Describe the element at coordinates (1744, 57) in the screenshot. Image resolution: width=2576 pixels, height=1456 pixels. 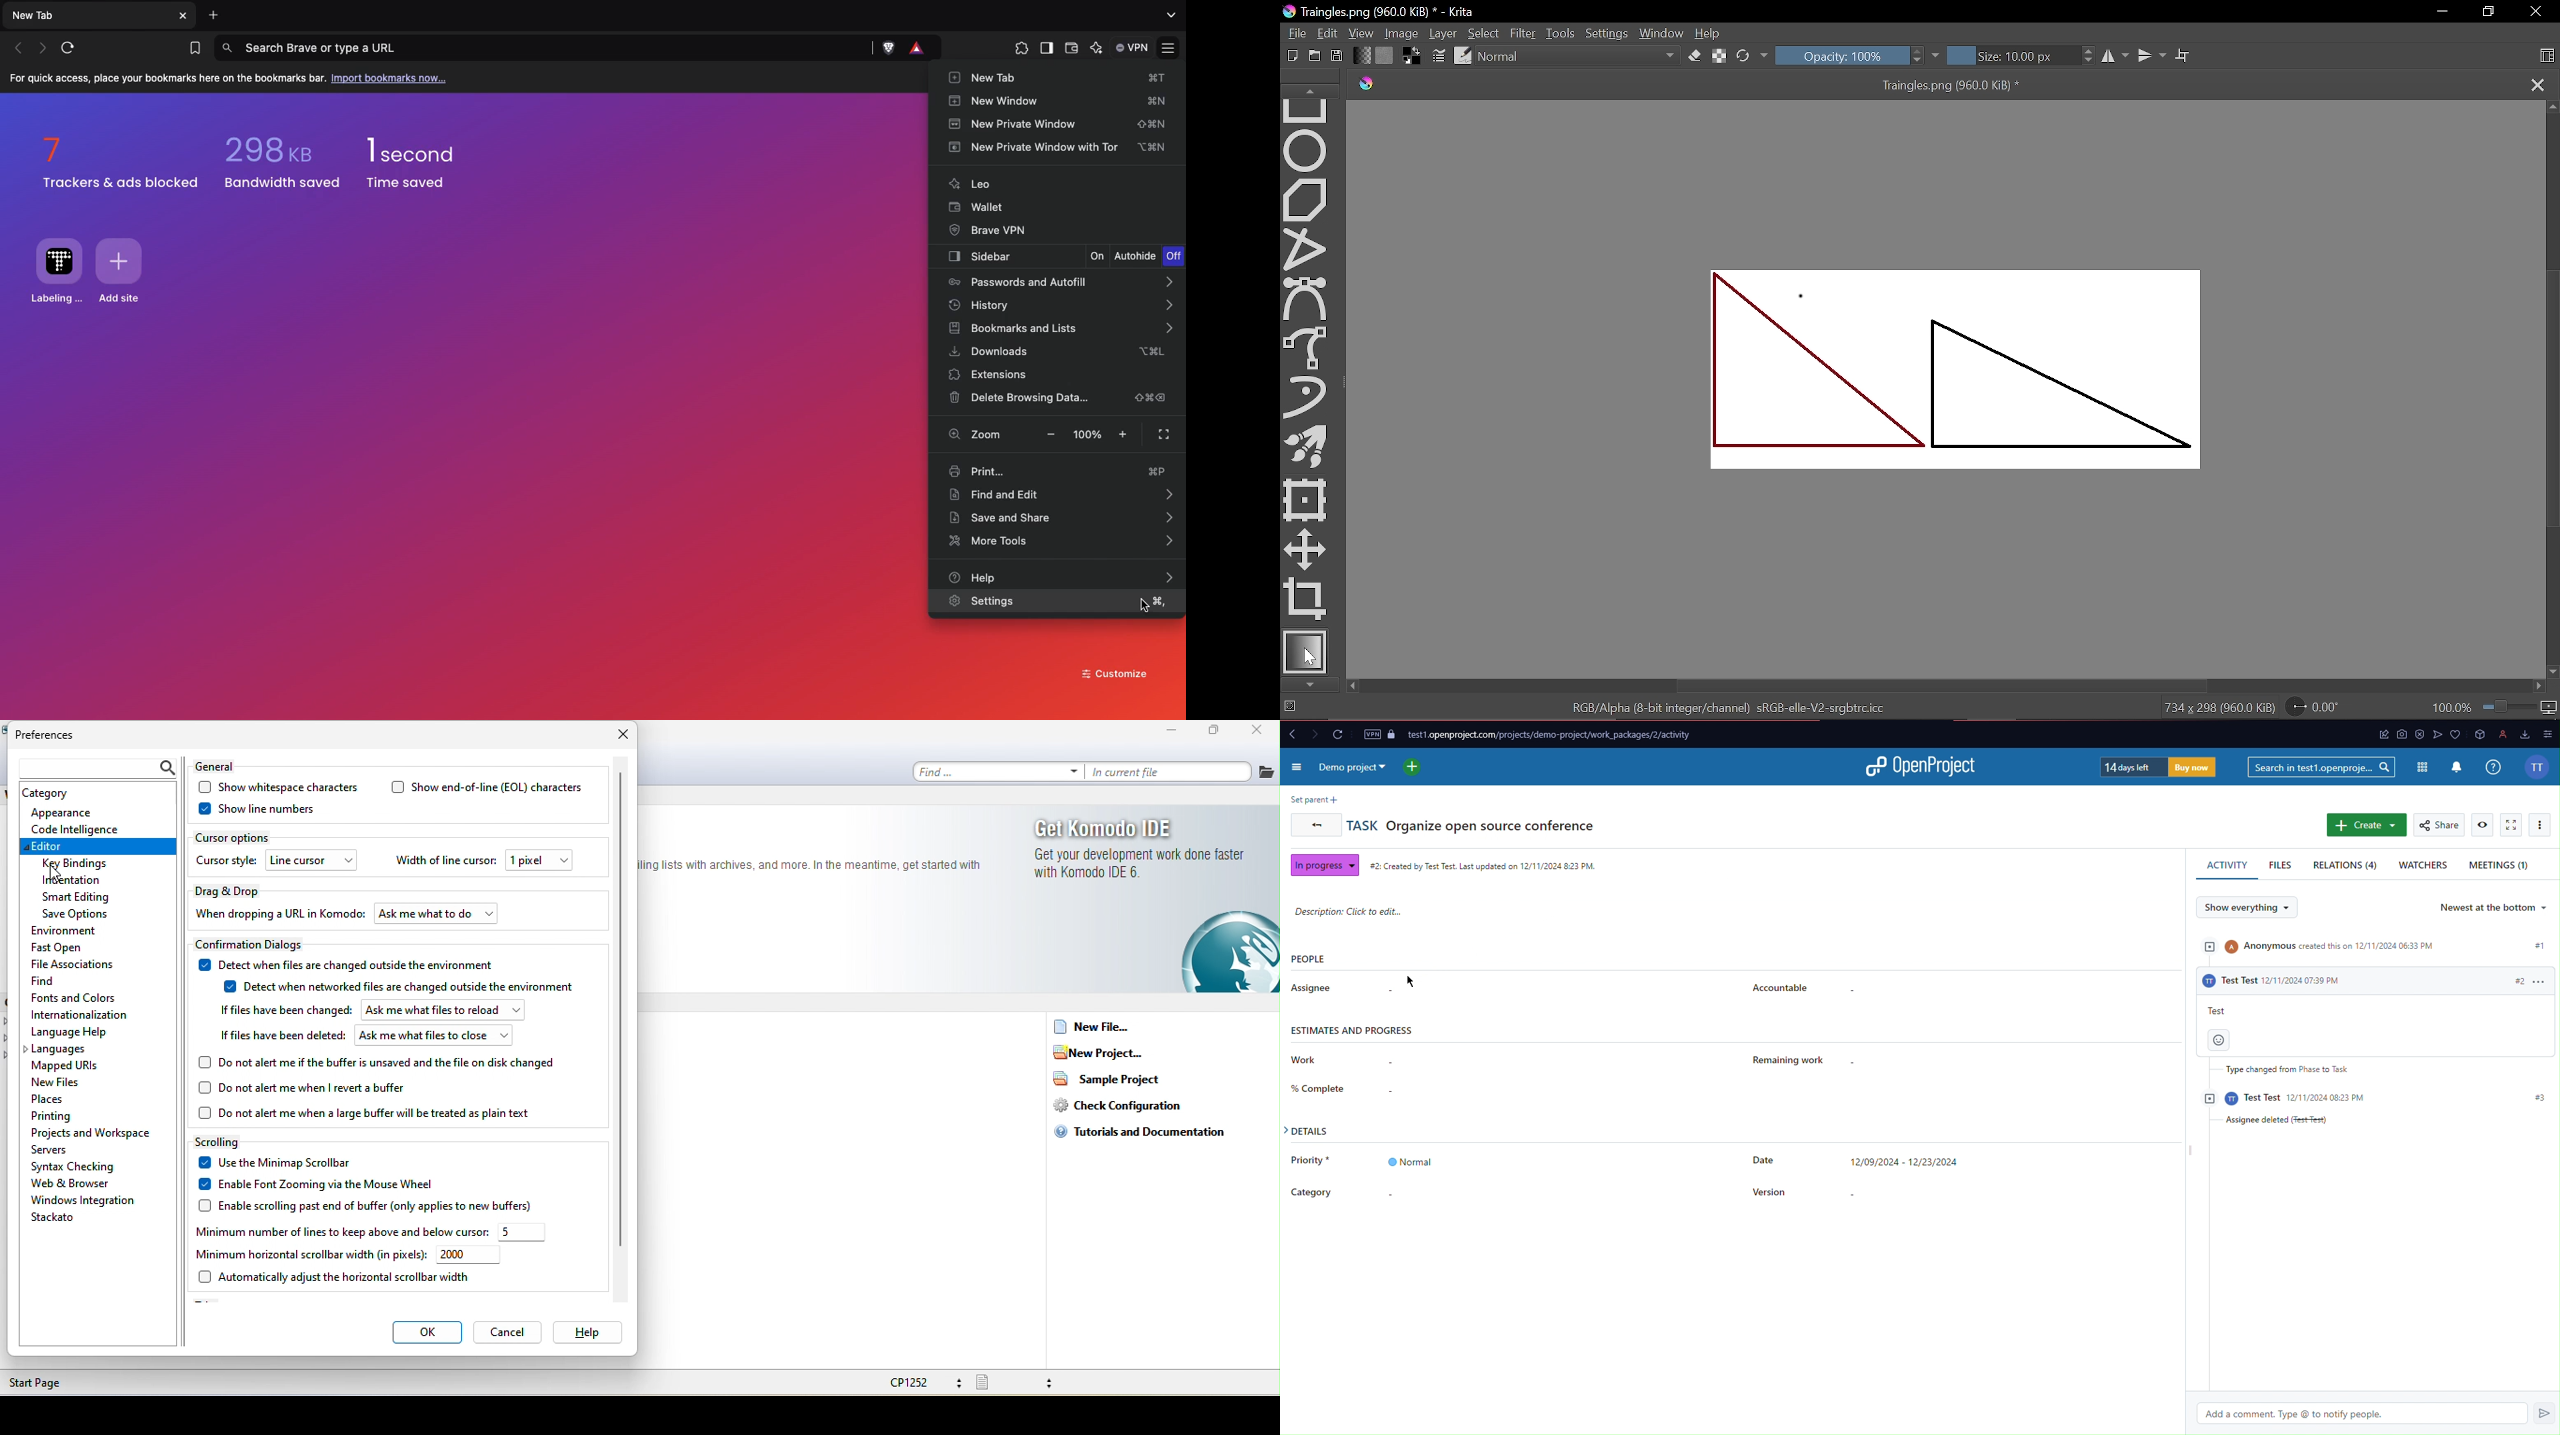
I see `Reload original preset` at that location.